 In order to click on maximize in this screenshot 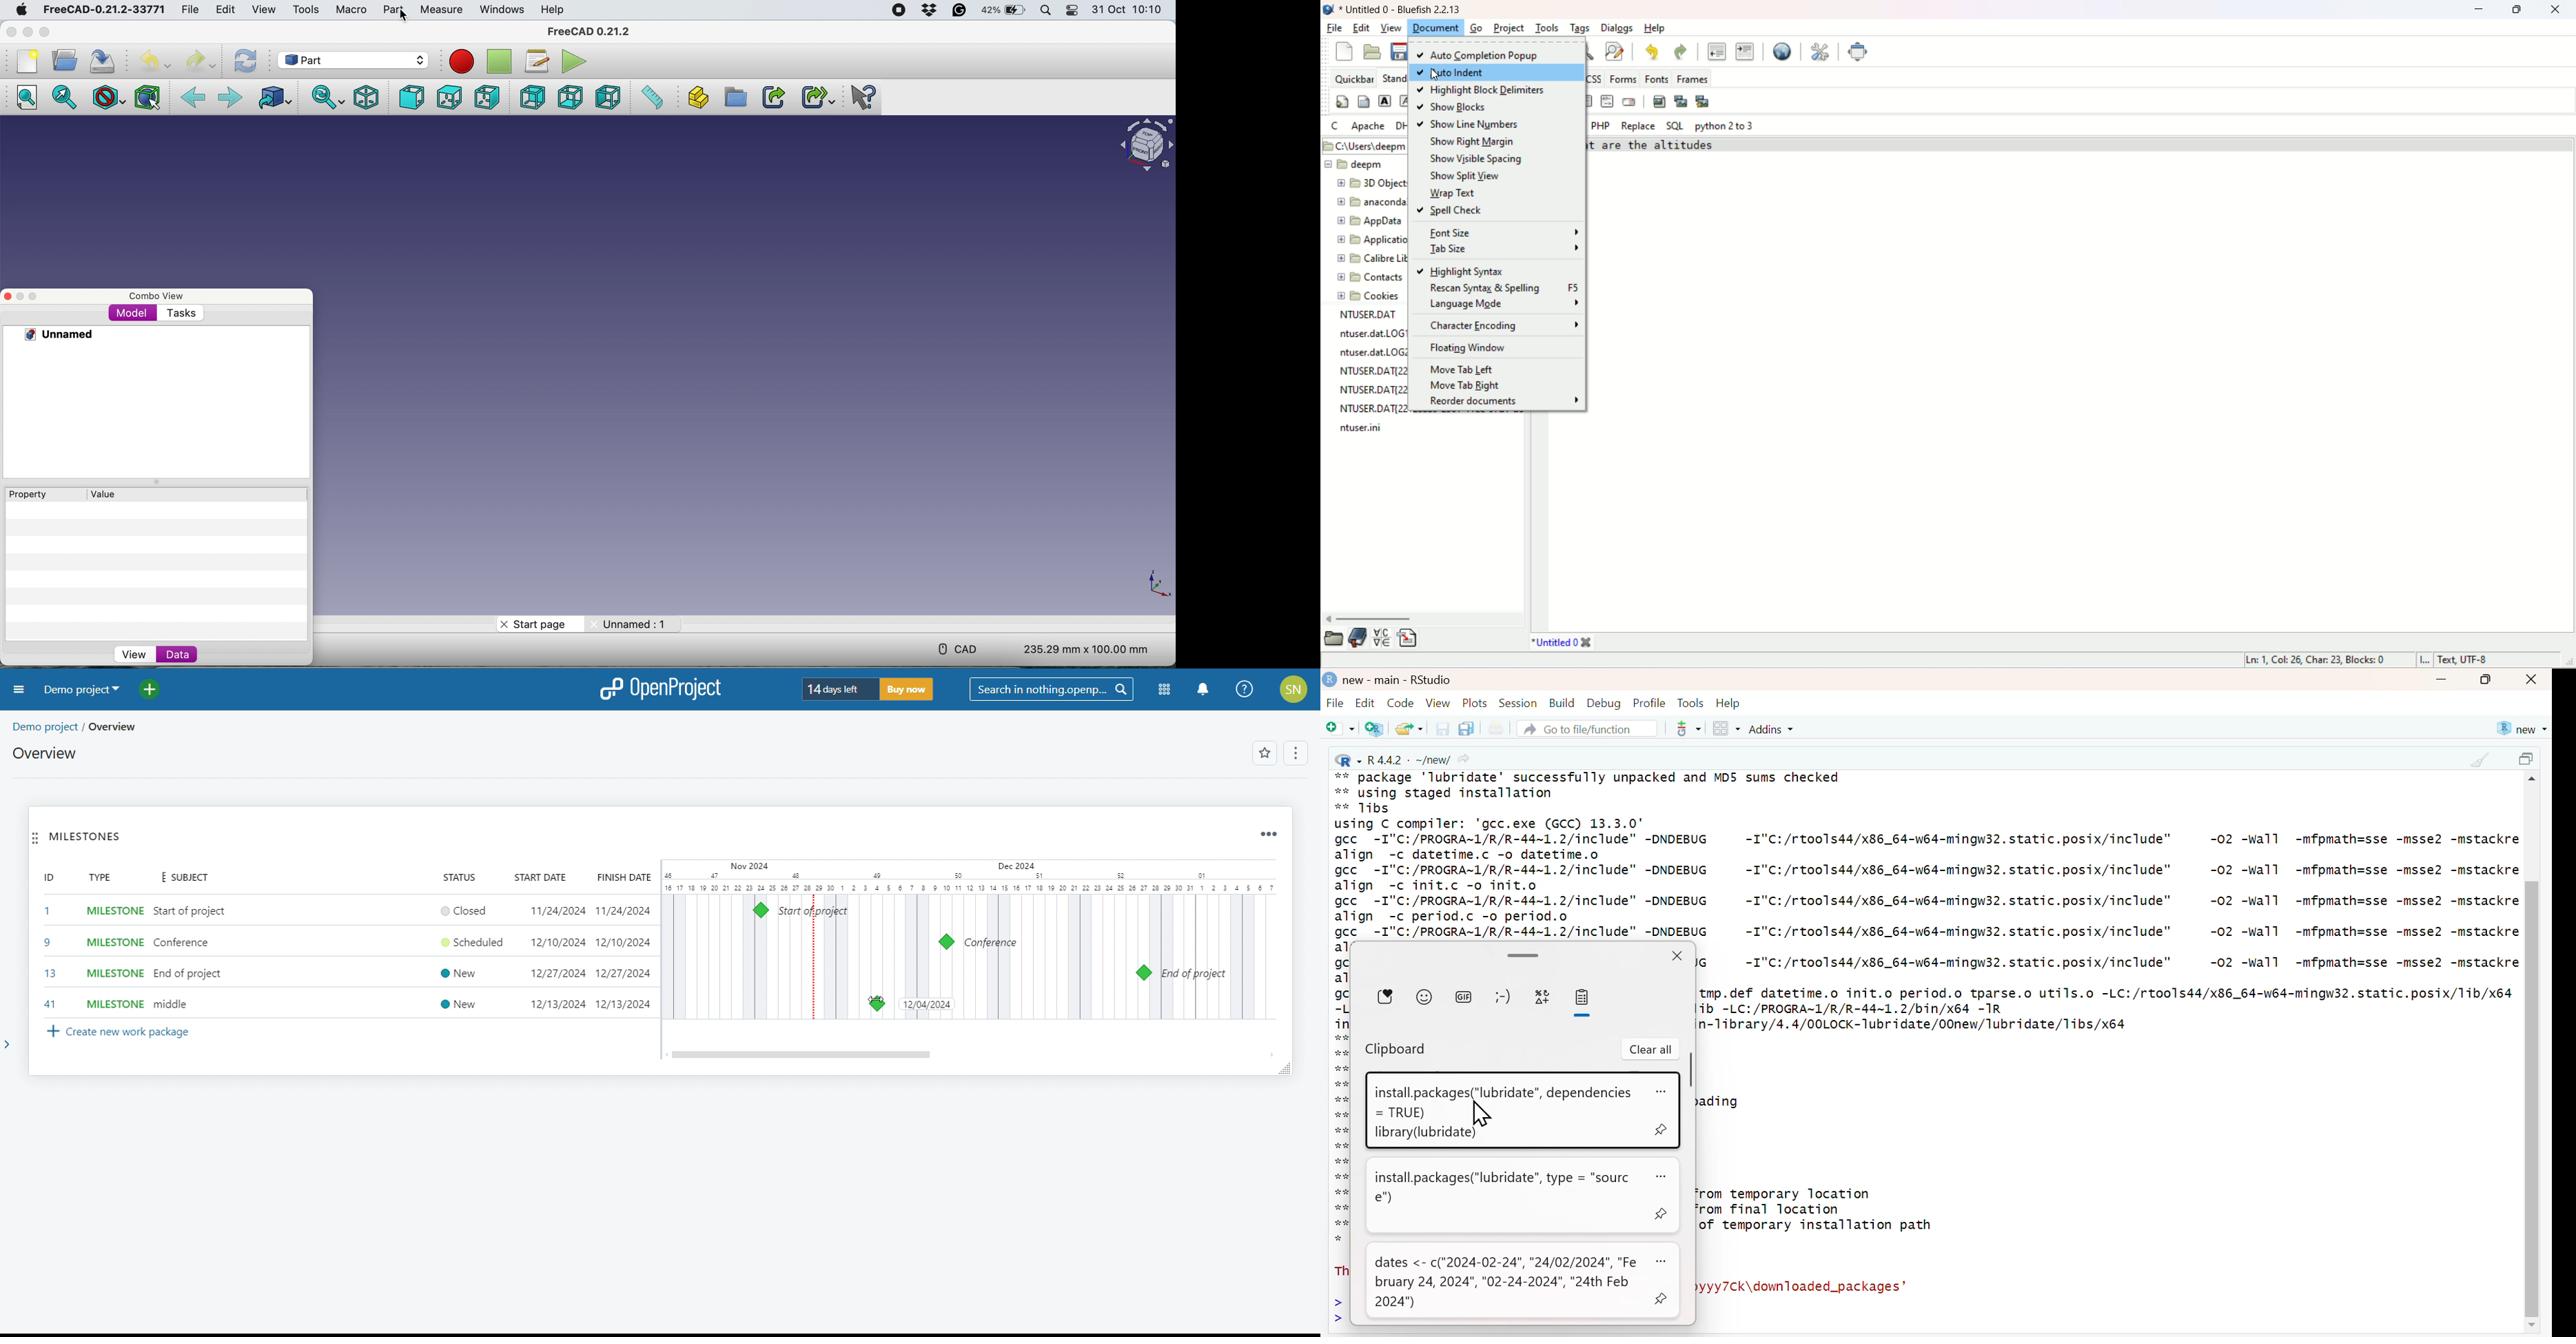, I will do `click(2486, 679)`.